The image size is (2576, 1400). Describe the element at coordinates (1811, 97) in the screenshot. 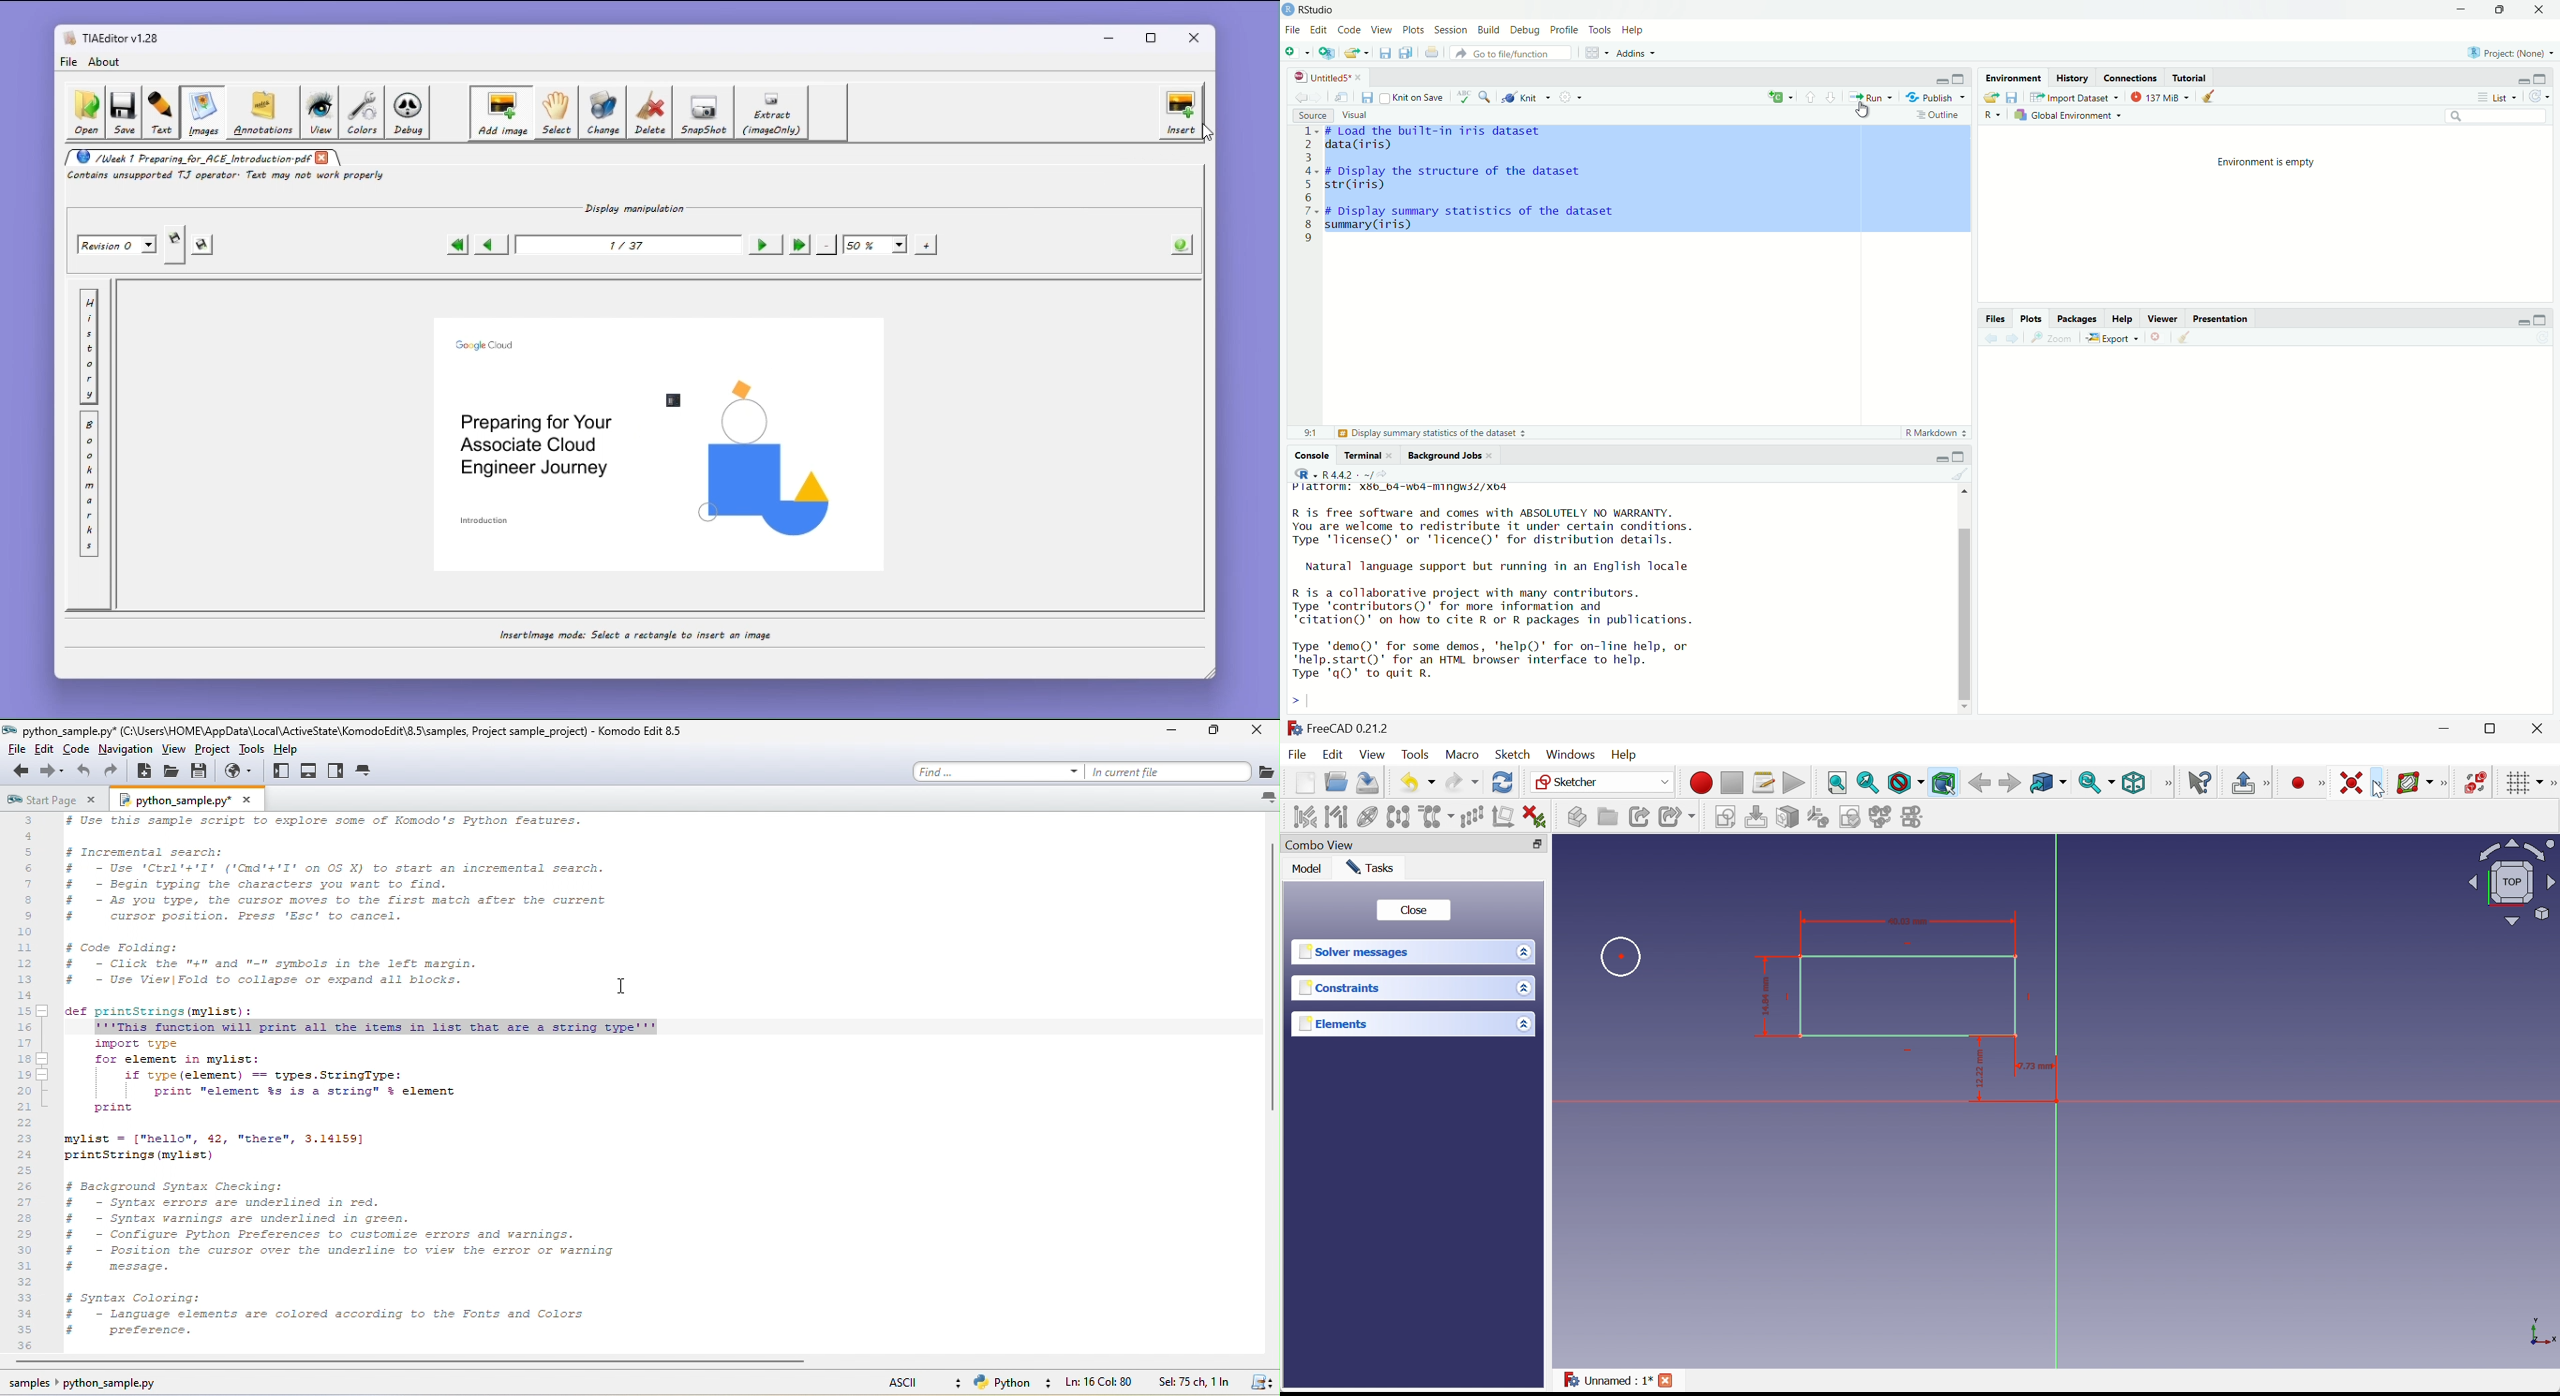

I see `Go to previous section` at that location.